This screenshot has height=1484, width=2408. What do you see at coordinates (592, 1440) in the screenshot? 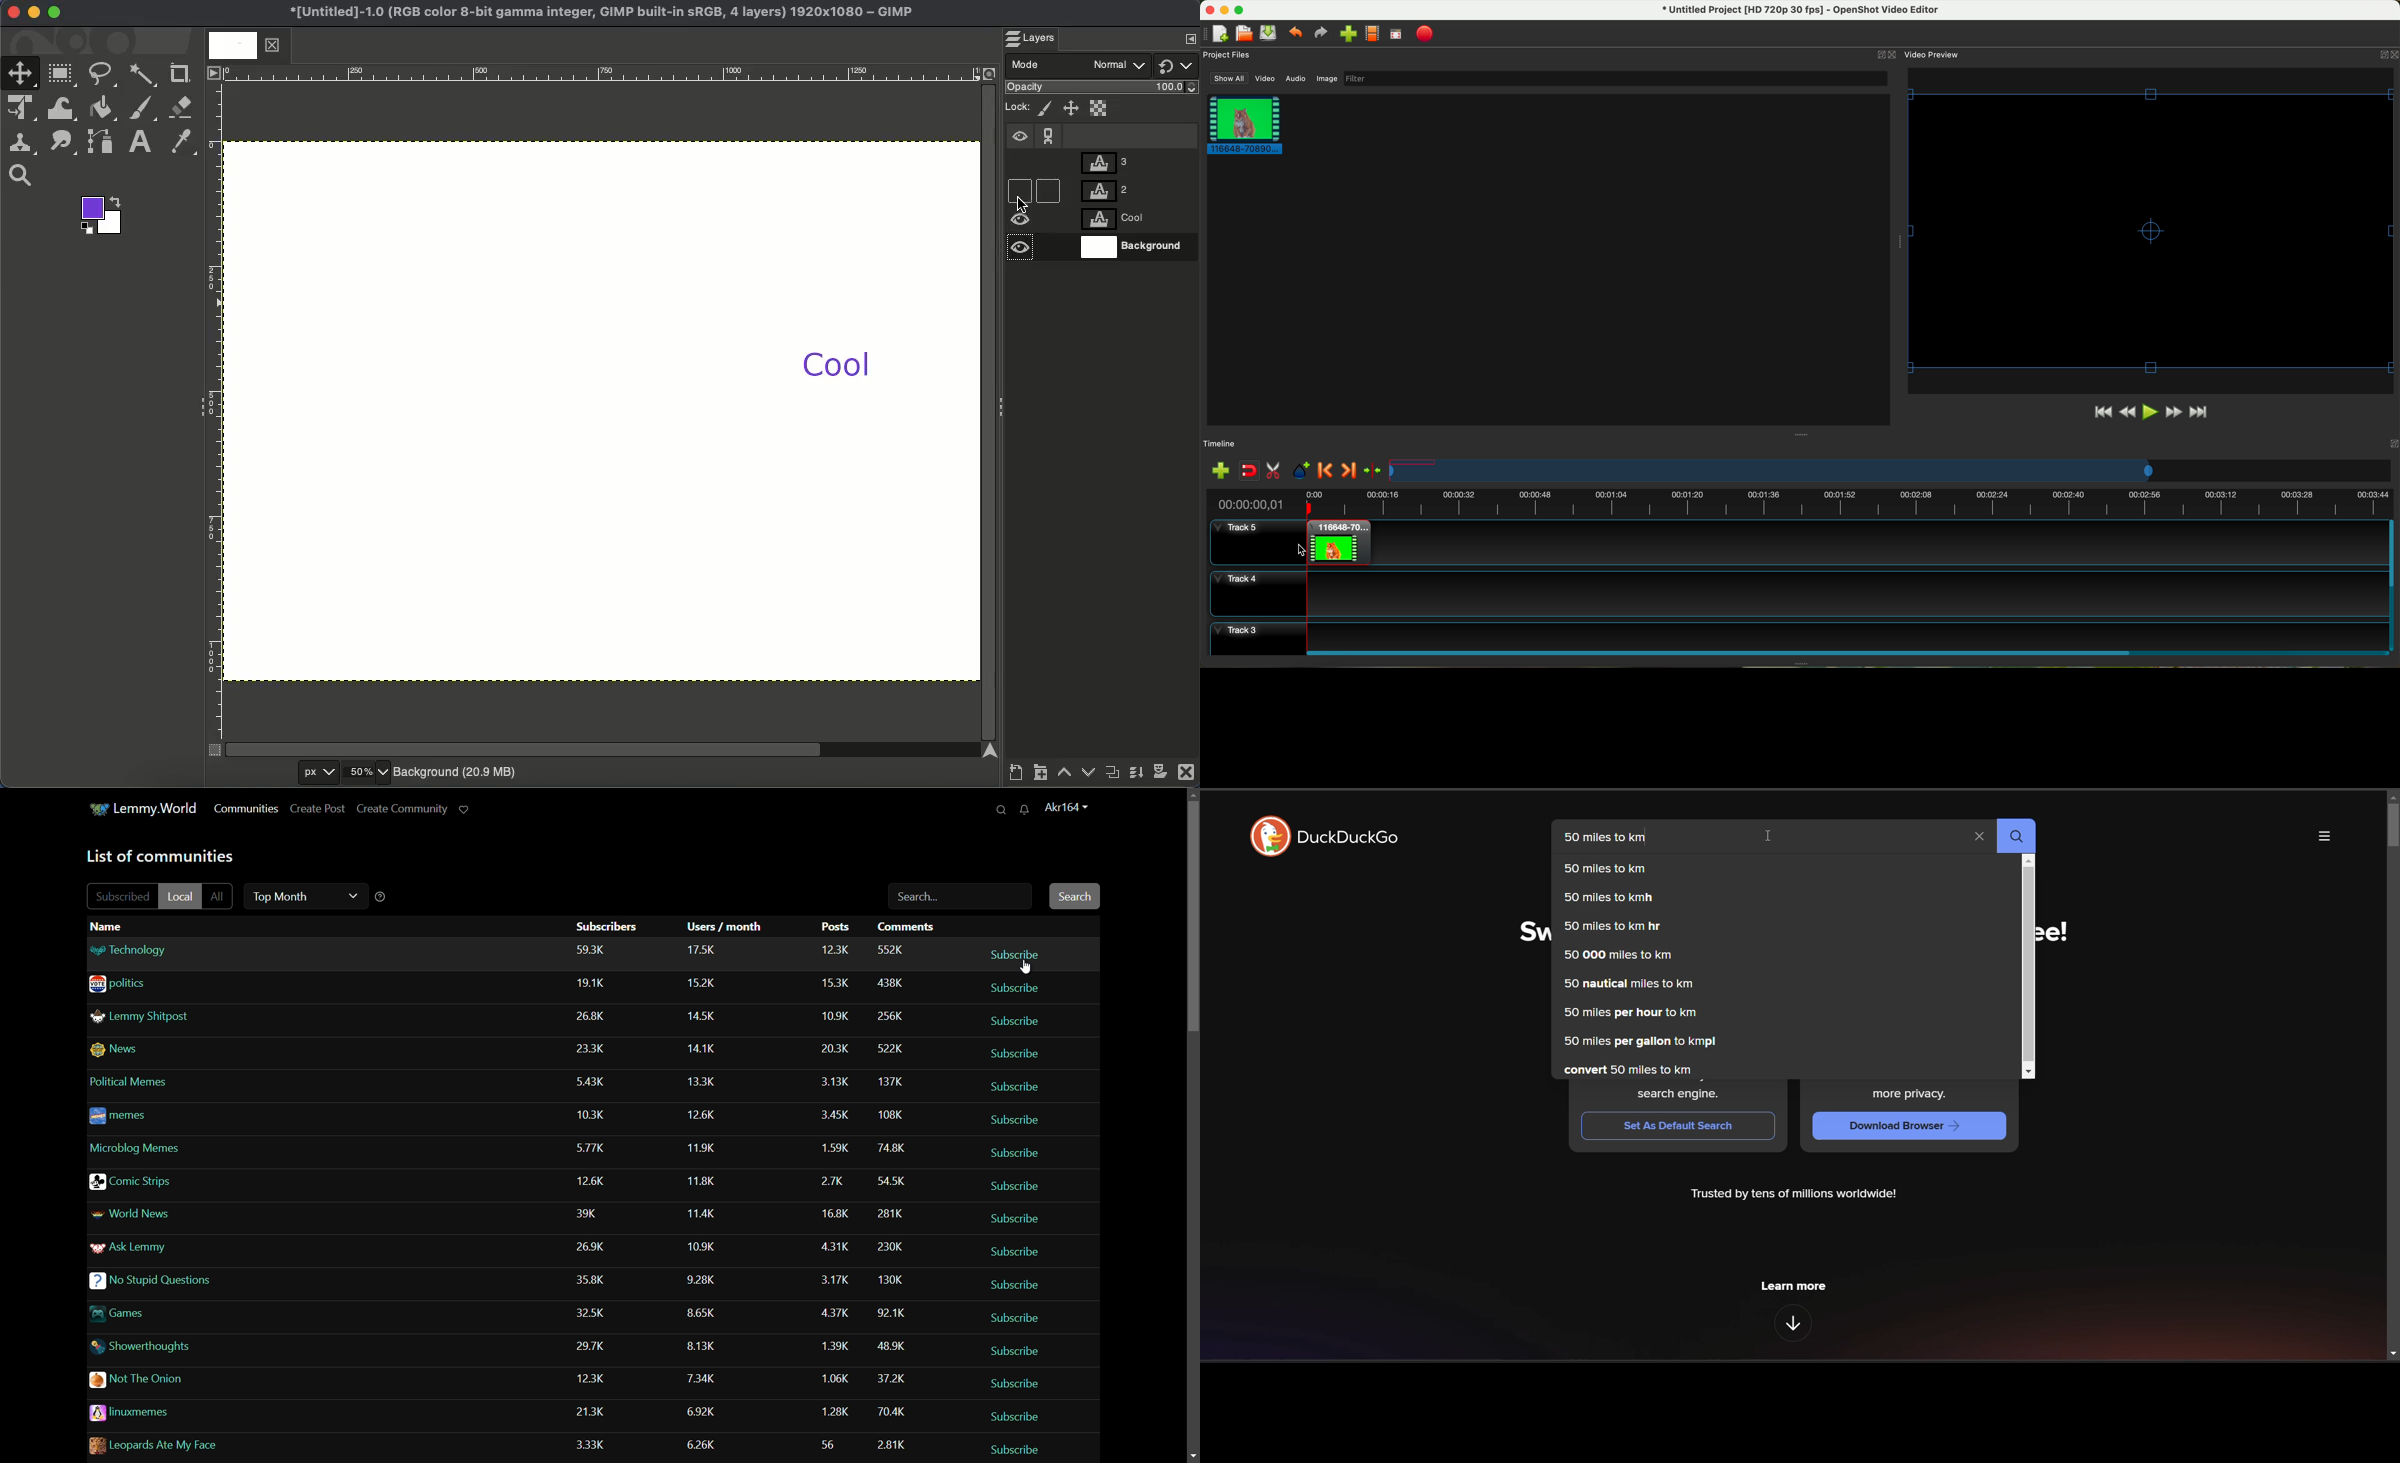
I see `subscribers` at bounding box center [592, 1440].